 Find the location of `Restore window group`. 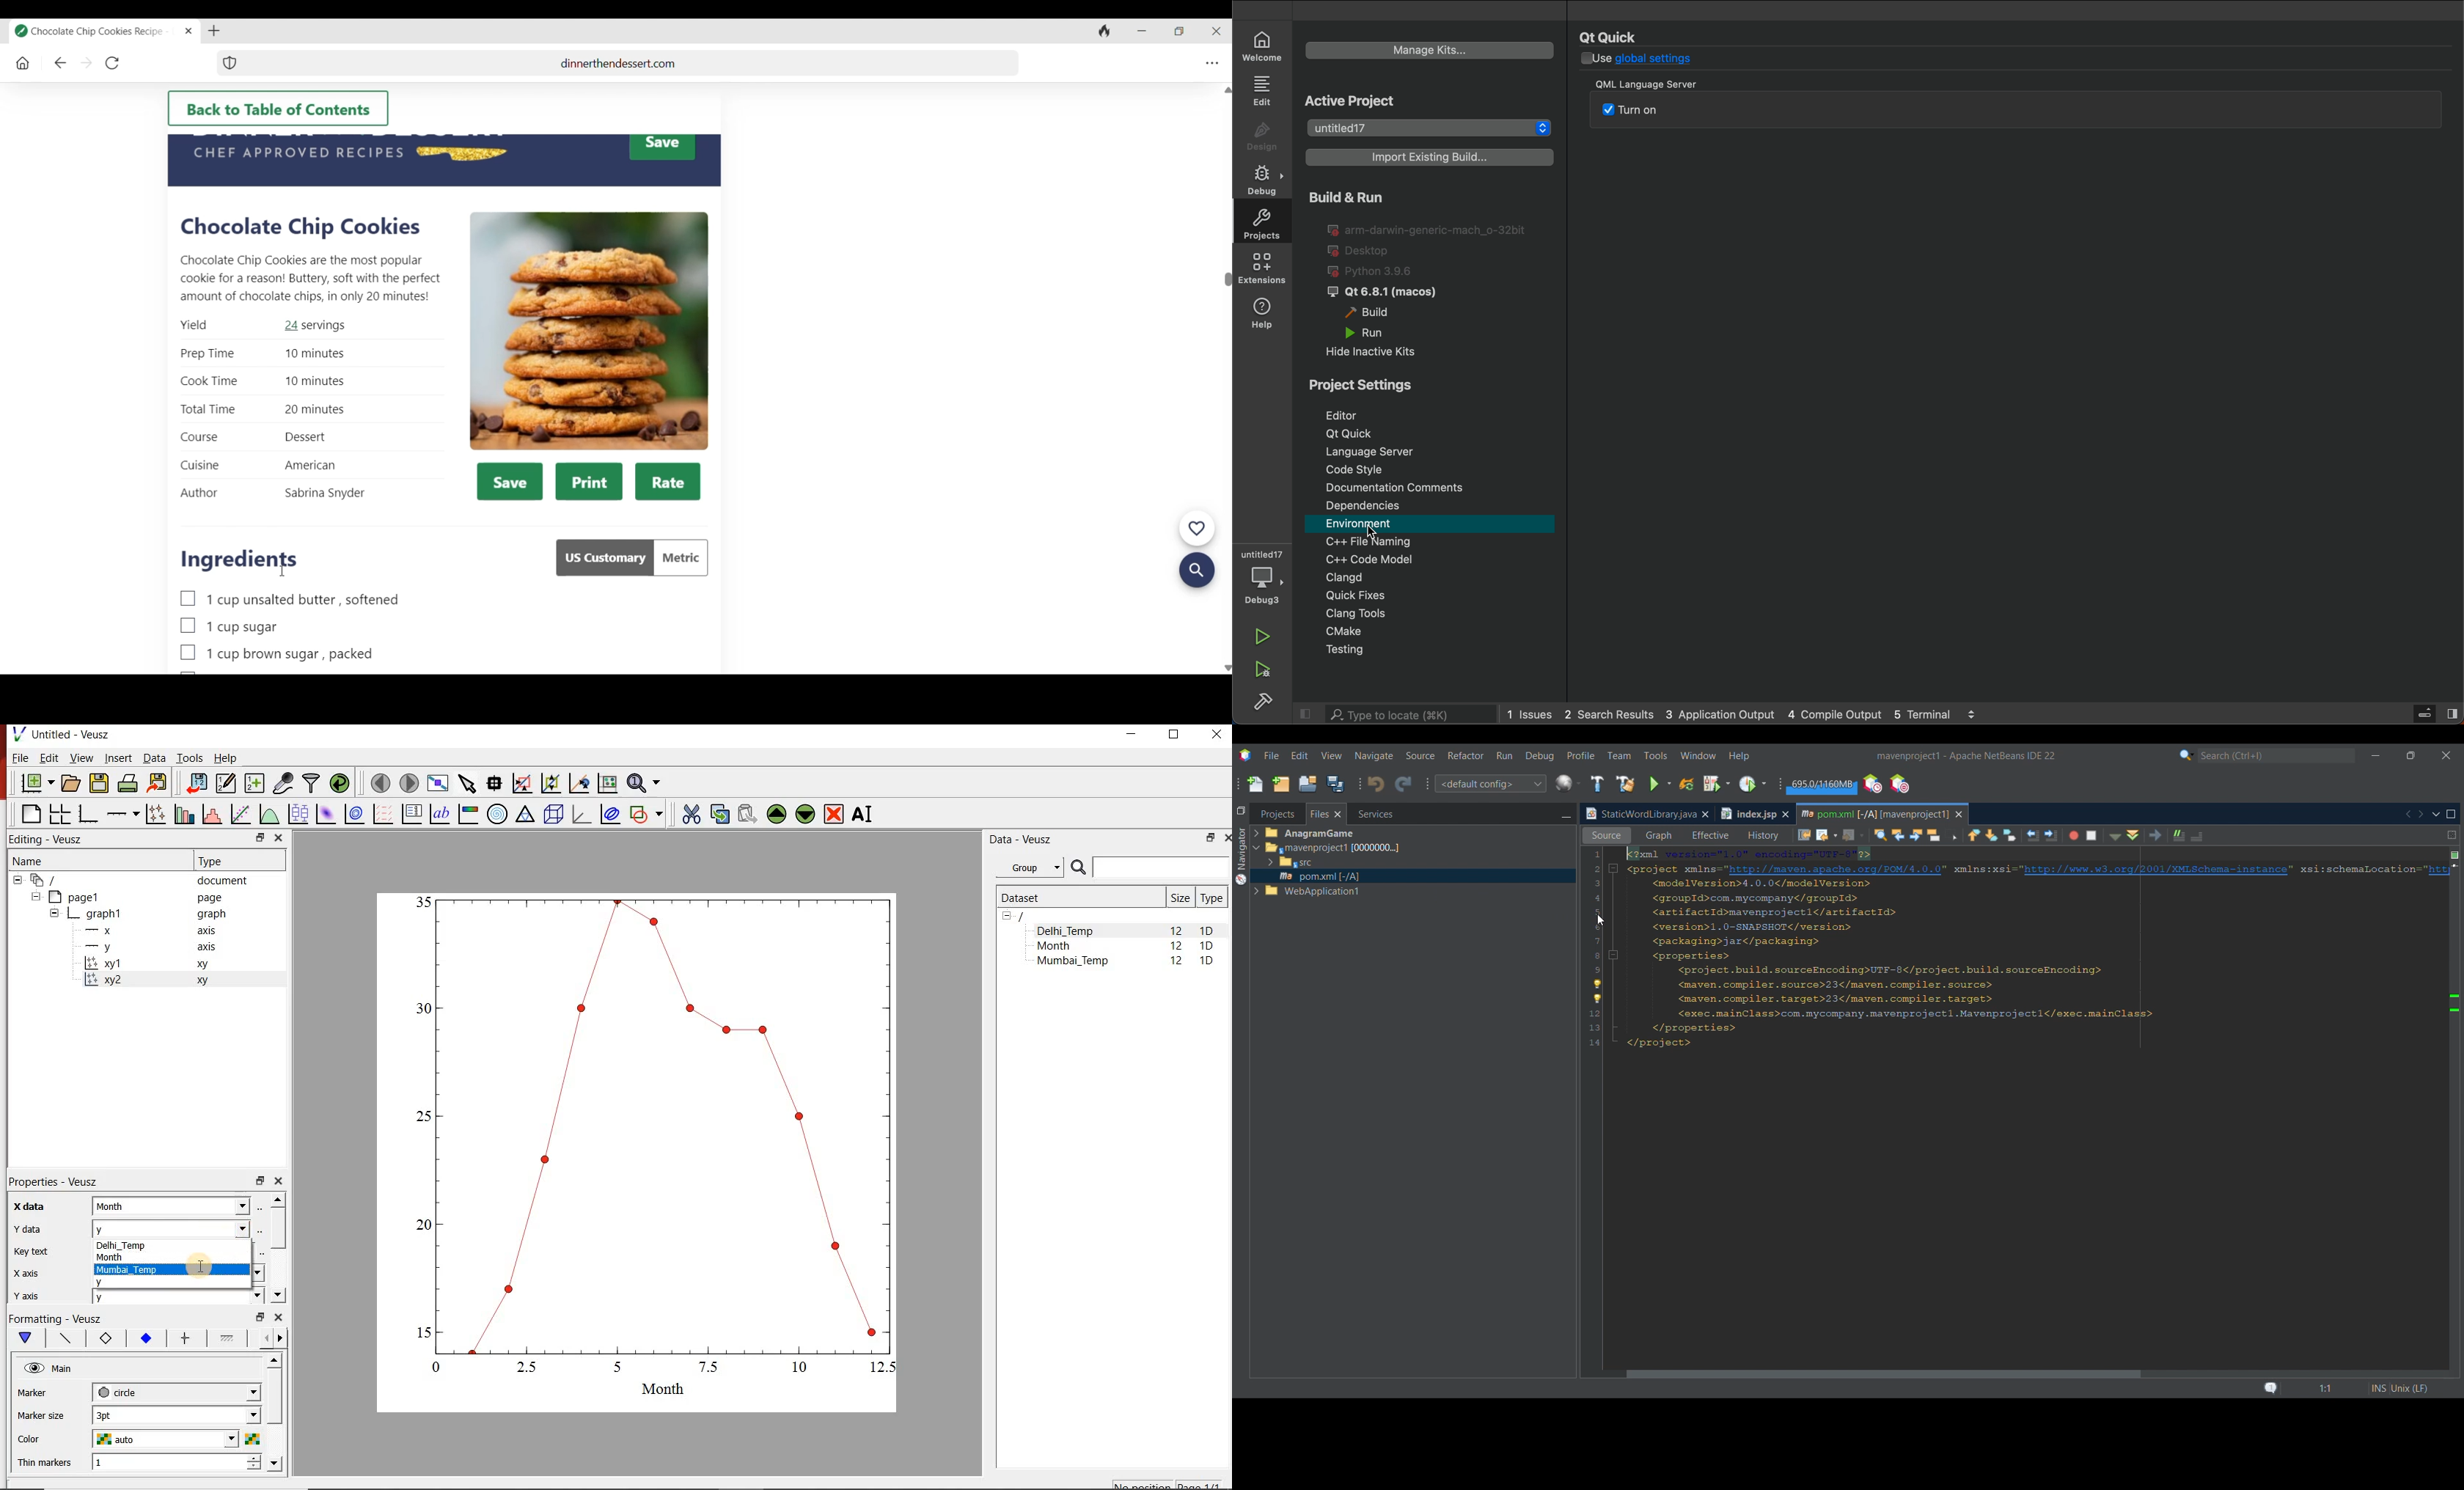

Restore window group is located at coordinates (1241, 810).